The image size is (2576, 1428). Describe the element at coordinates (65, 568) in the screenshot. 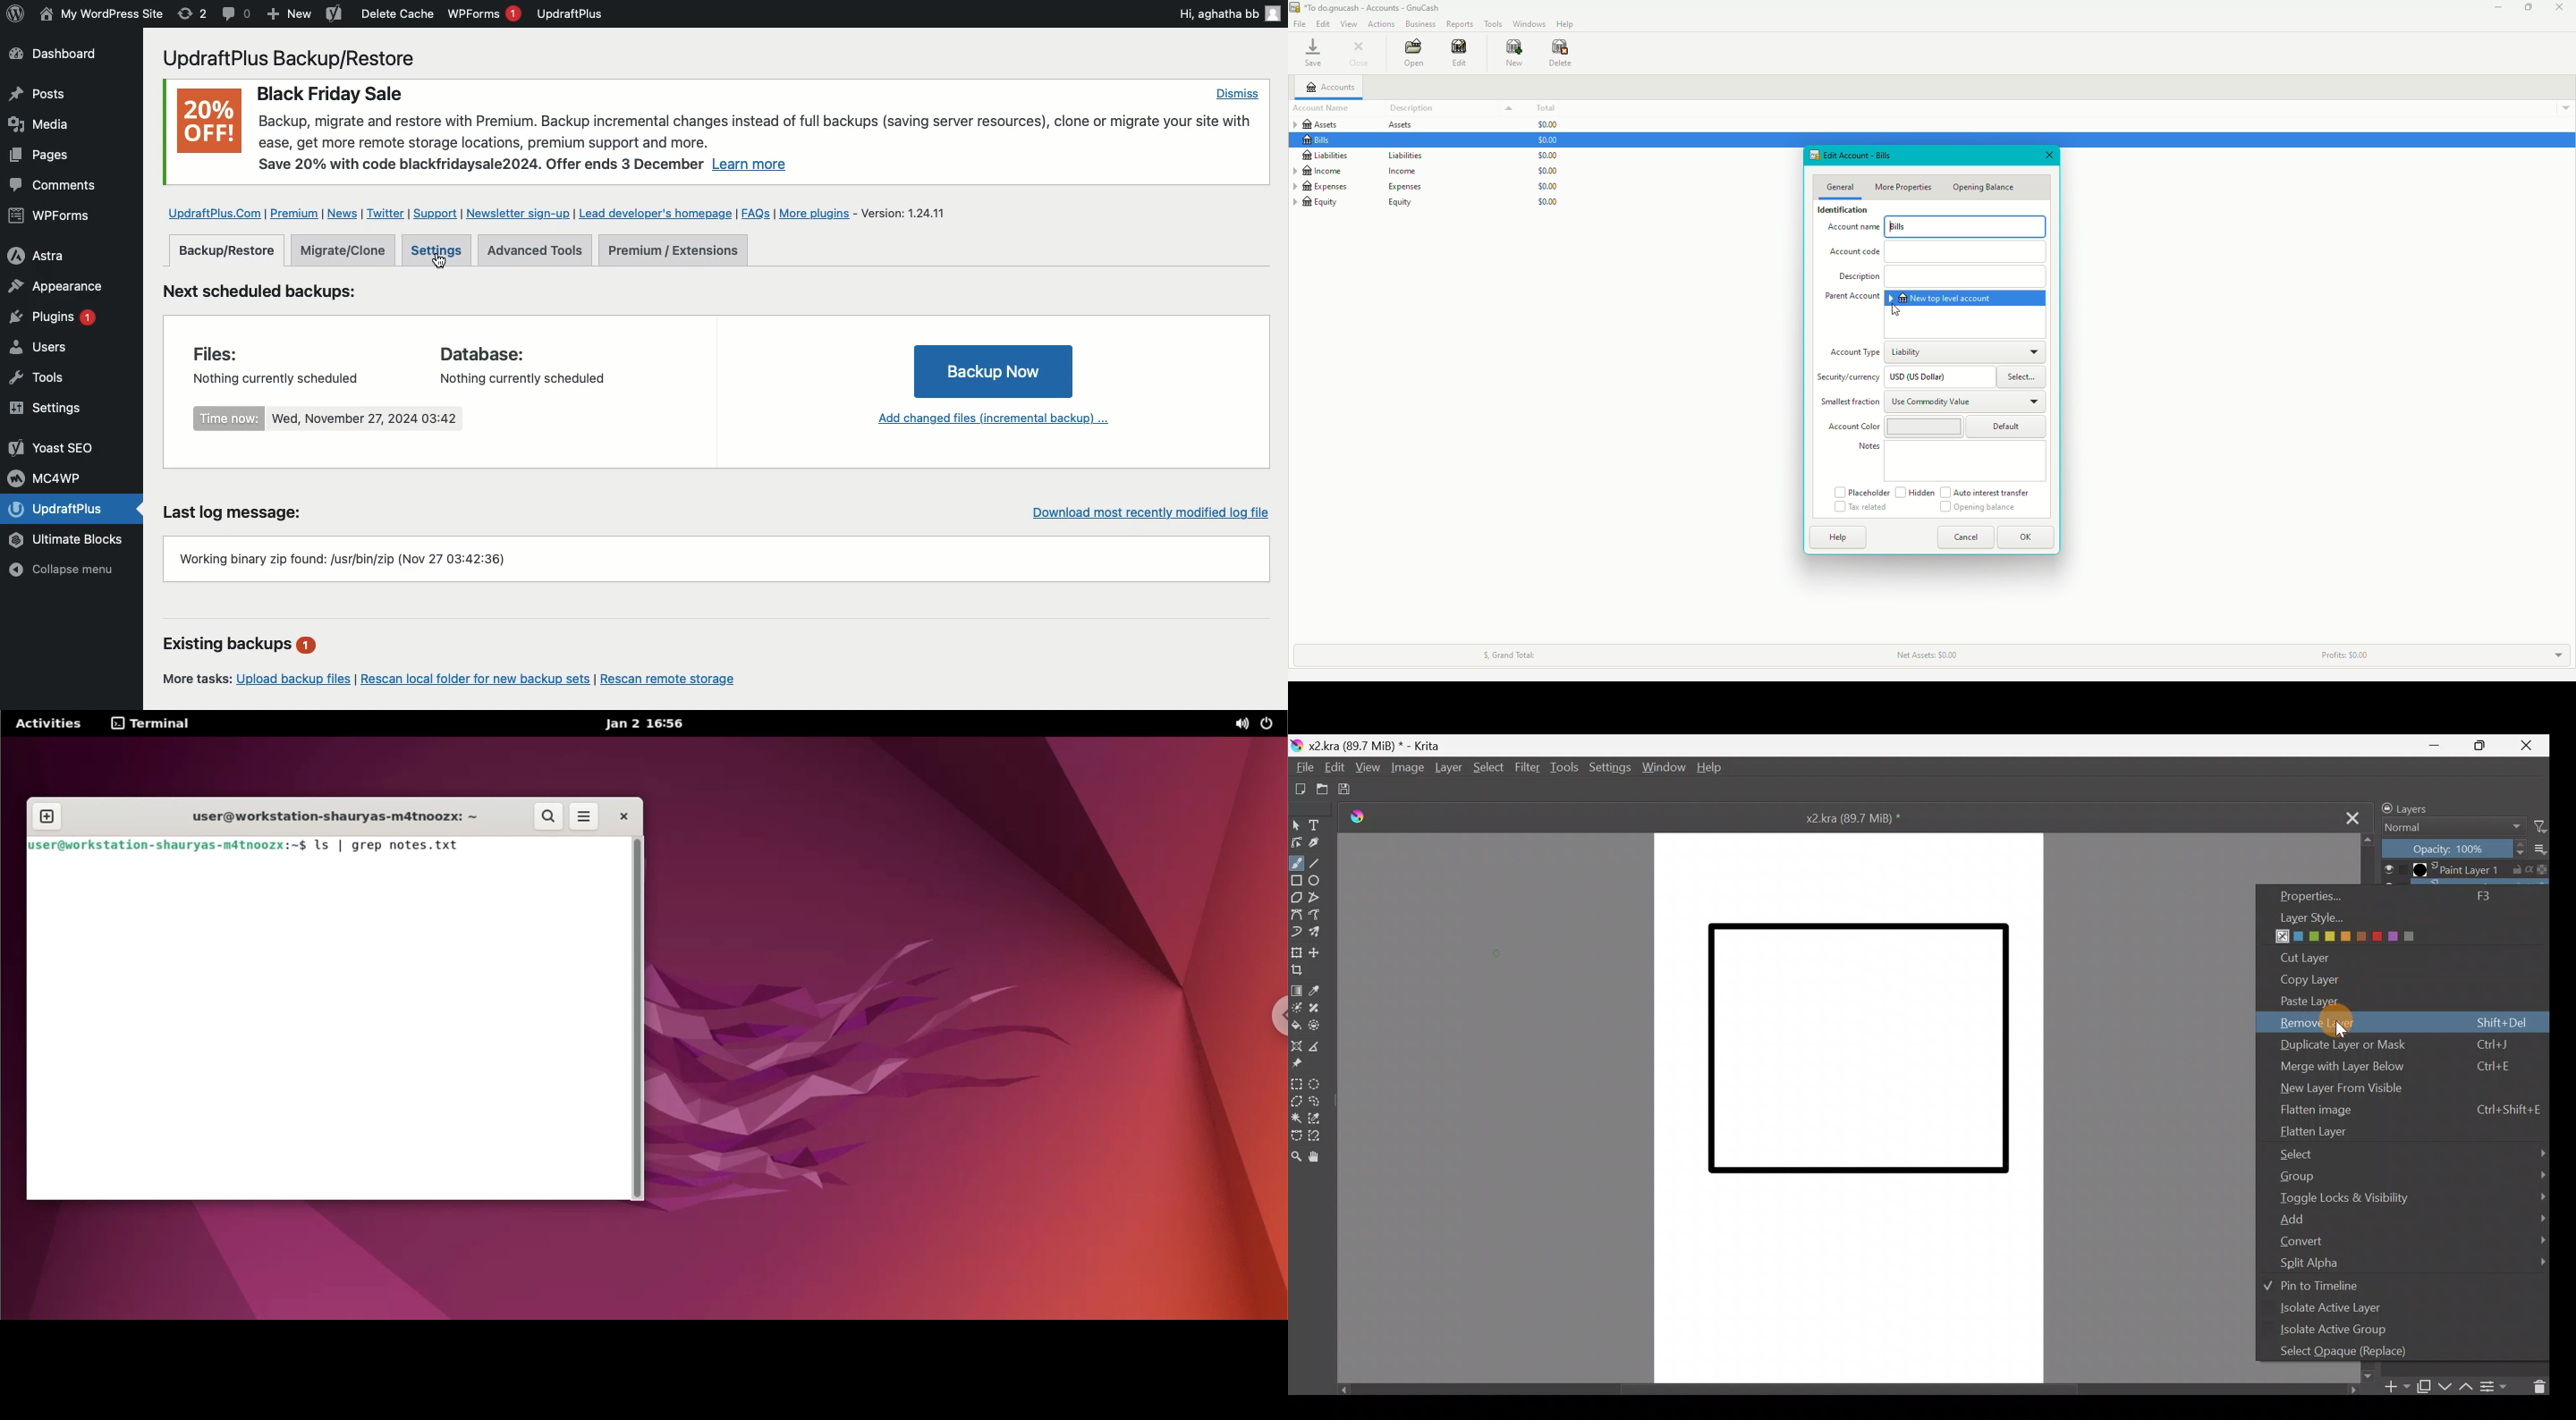

I see `Collapse menu` at that location.